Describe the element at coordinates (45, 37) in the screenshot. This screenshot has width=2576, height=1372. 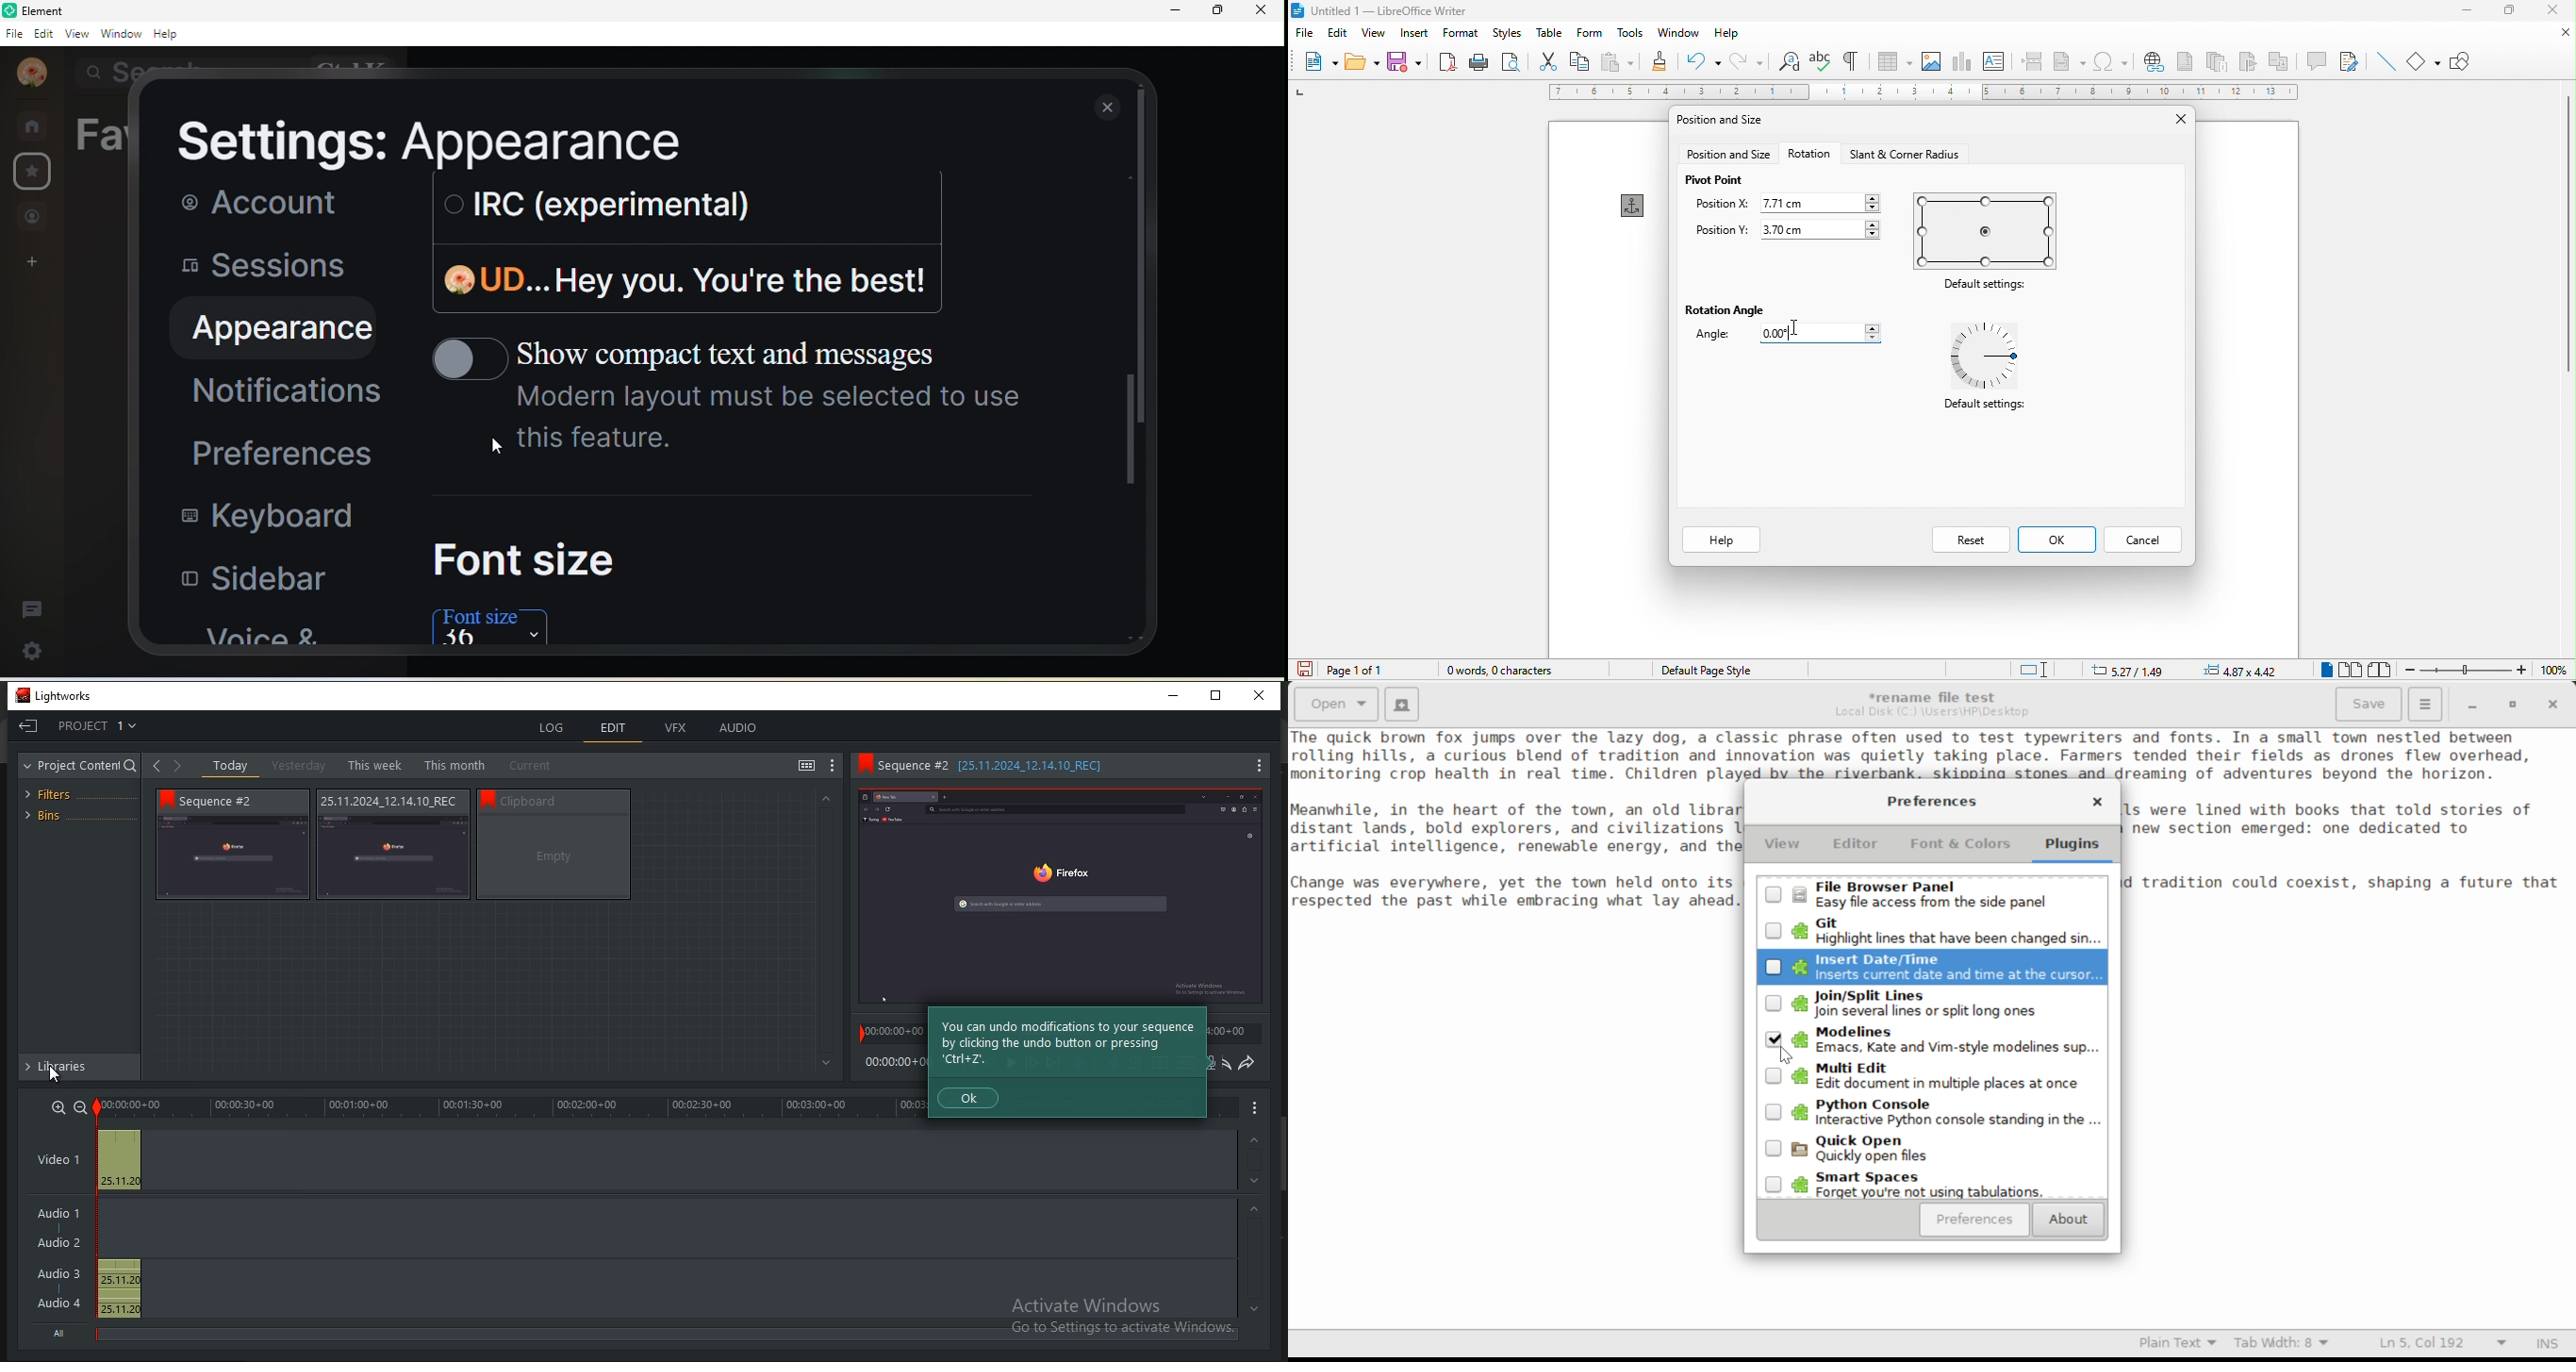
I see `edit` at that location.